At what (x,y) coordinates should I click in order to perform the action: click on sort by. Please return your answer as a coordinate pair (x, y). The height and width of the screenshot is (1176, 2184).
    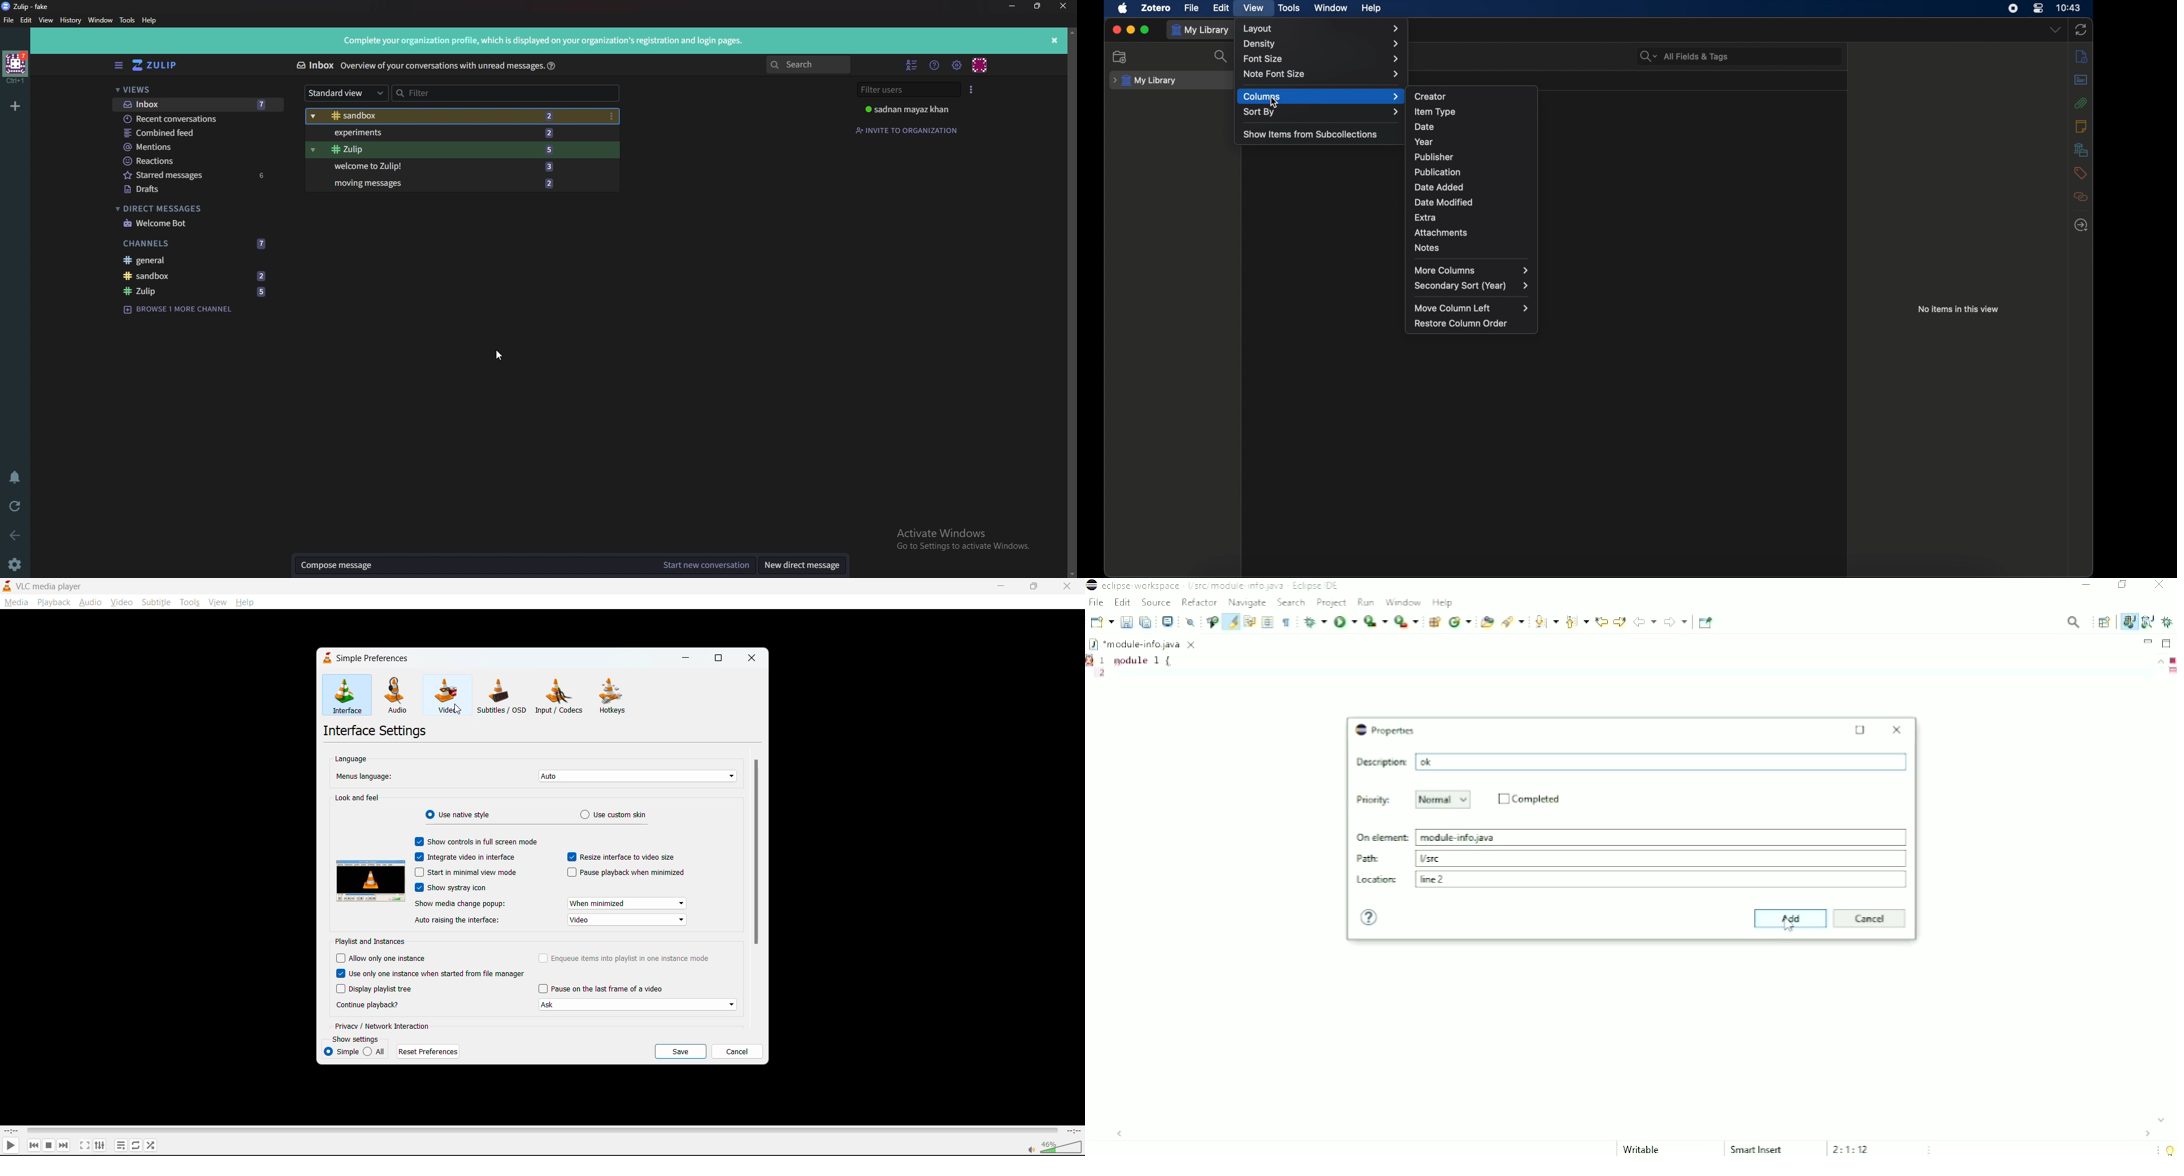
    Looking at the image, I should click on (1322, 112).